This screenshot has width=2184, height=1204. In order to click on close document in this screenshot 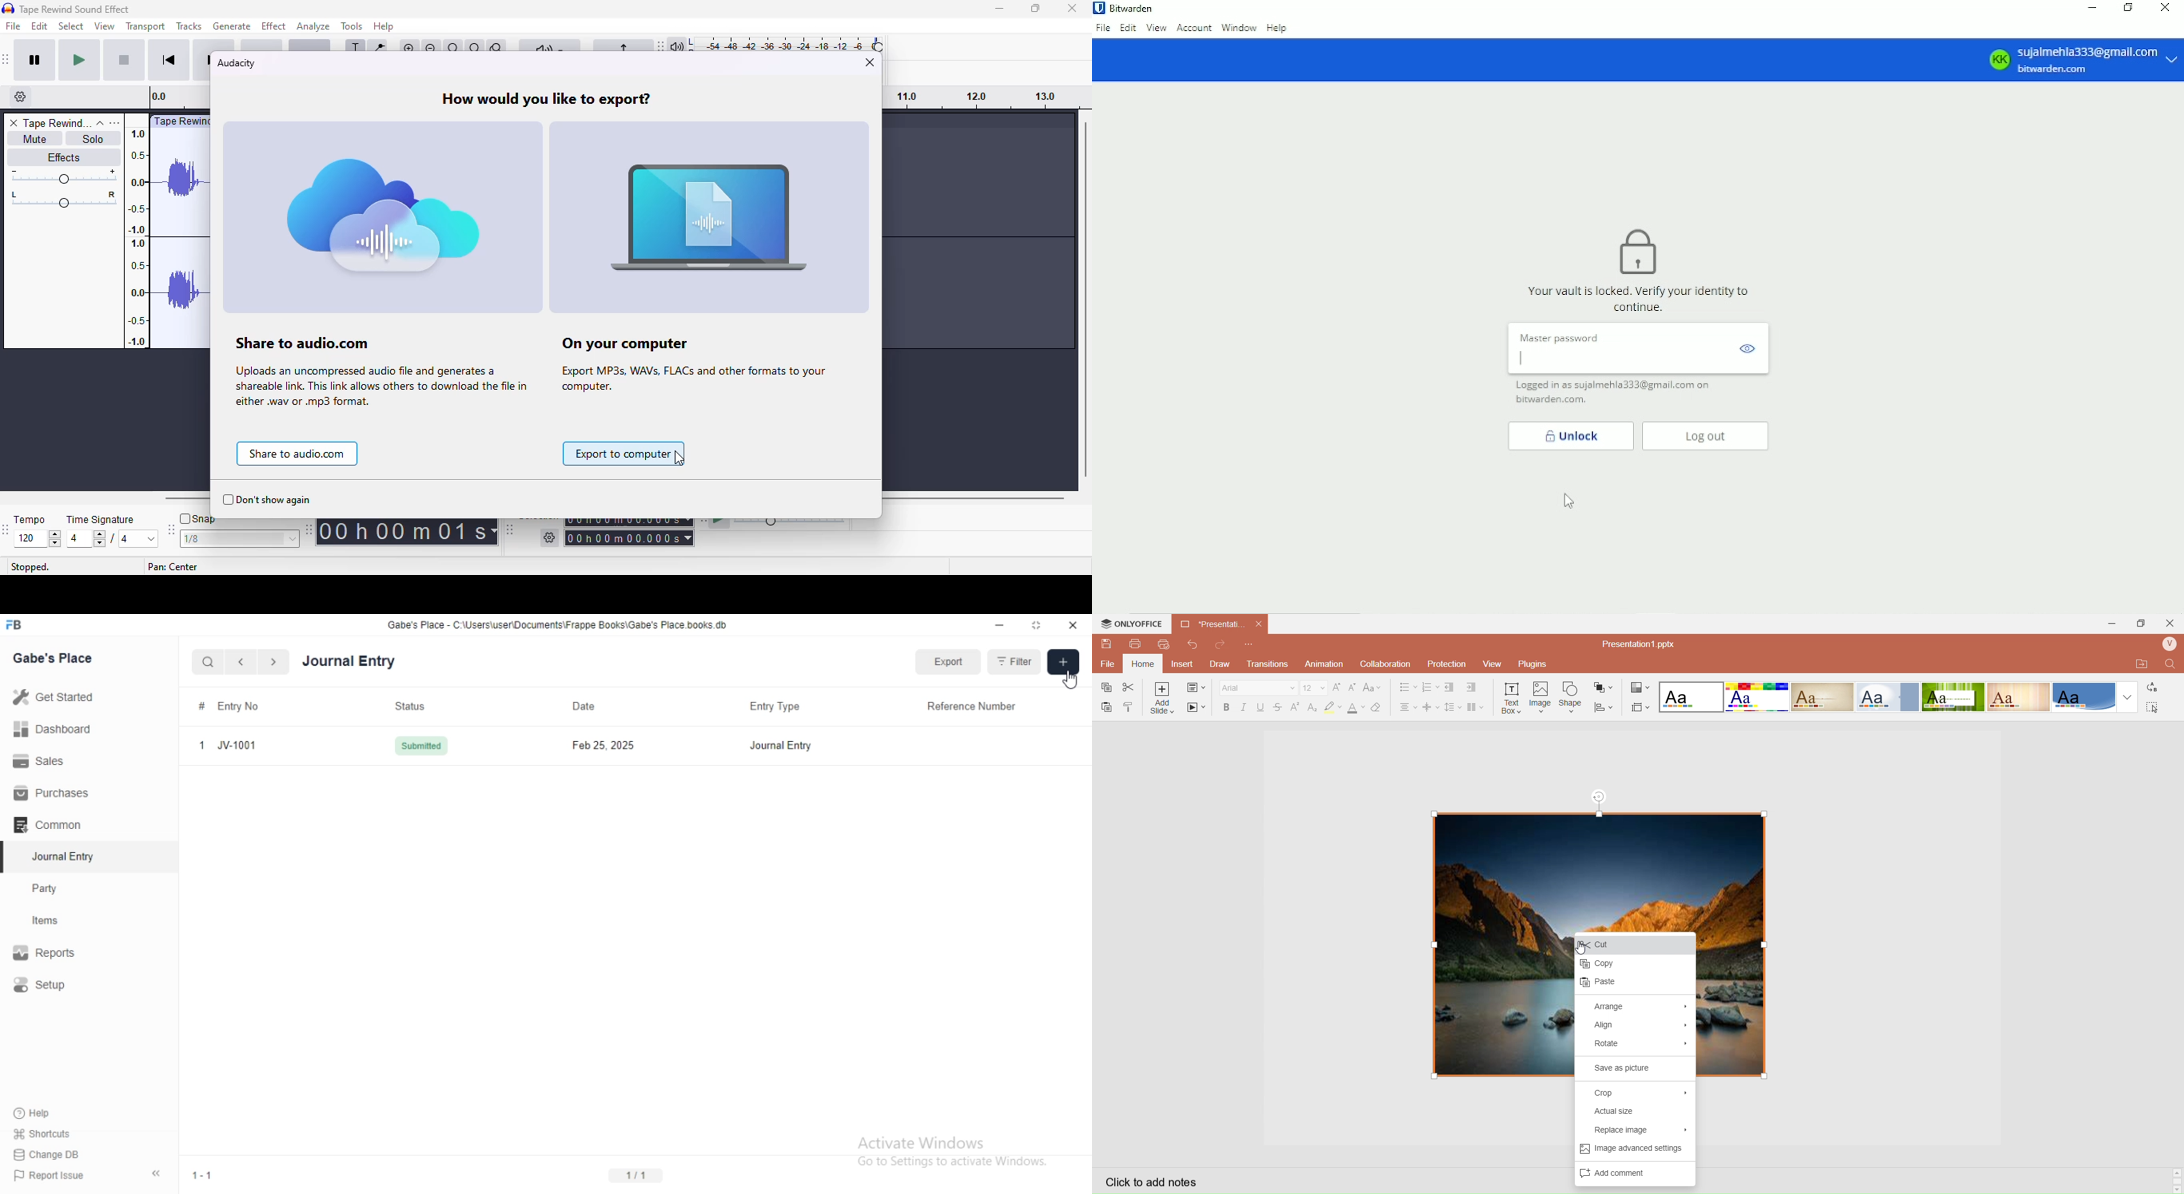, I will do `click(1261, 625)`.